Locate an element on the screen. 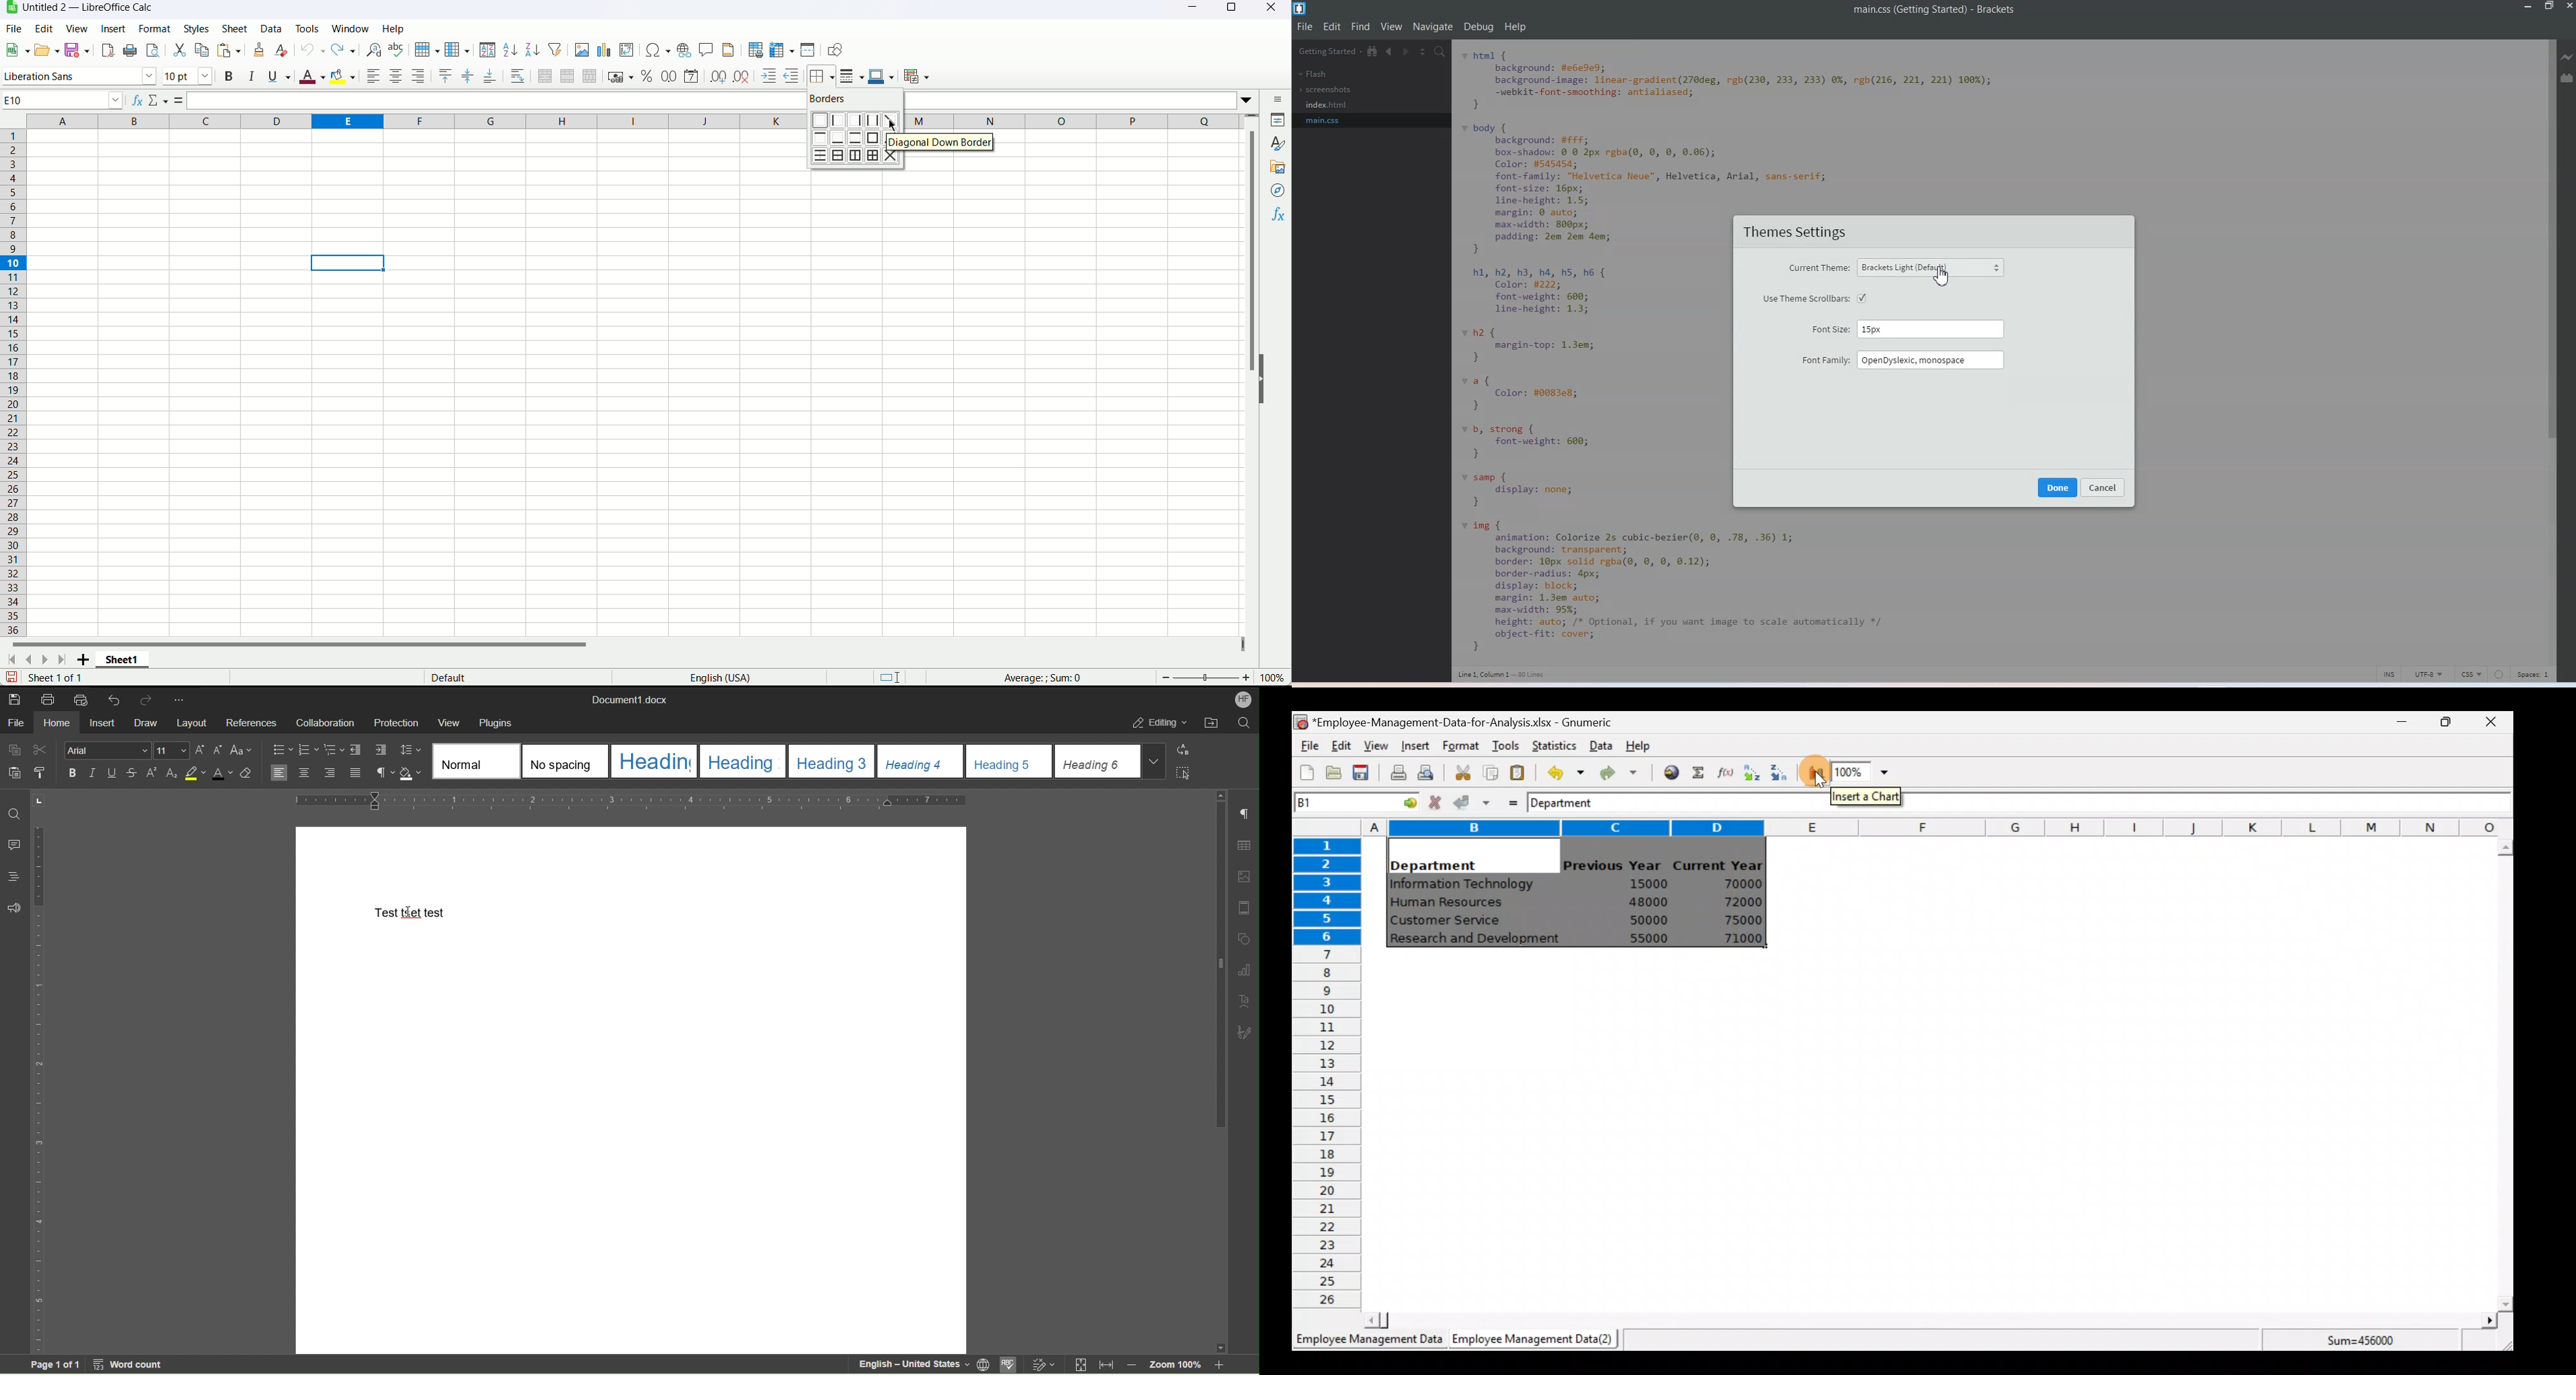 Image resolution: width=2576 pixels, height=1400 pixels. Nested List is located at coordinates (335, 750).